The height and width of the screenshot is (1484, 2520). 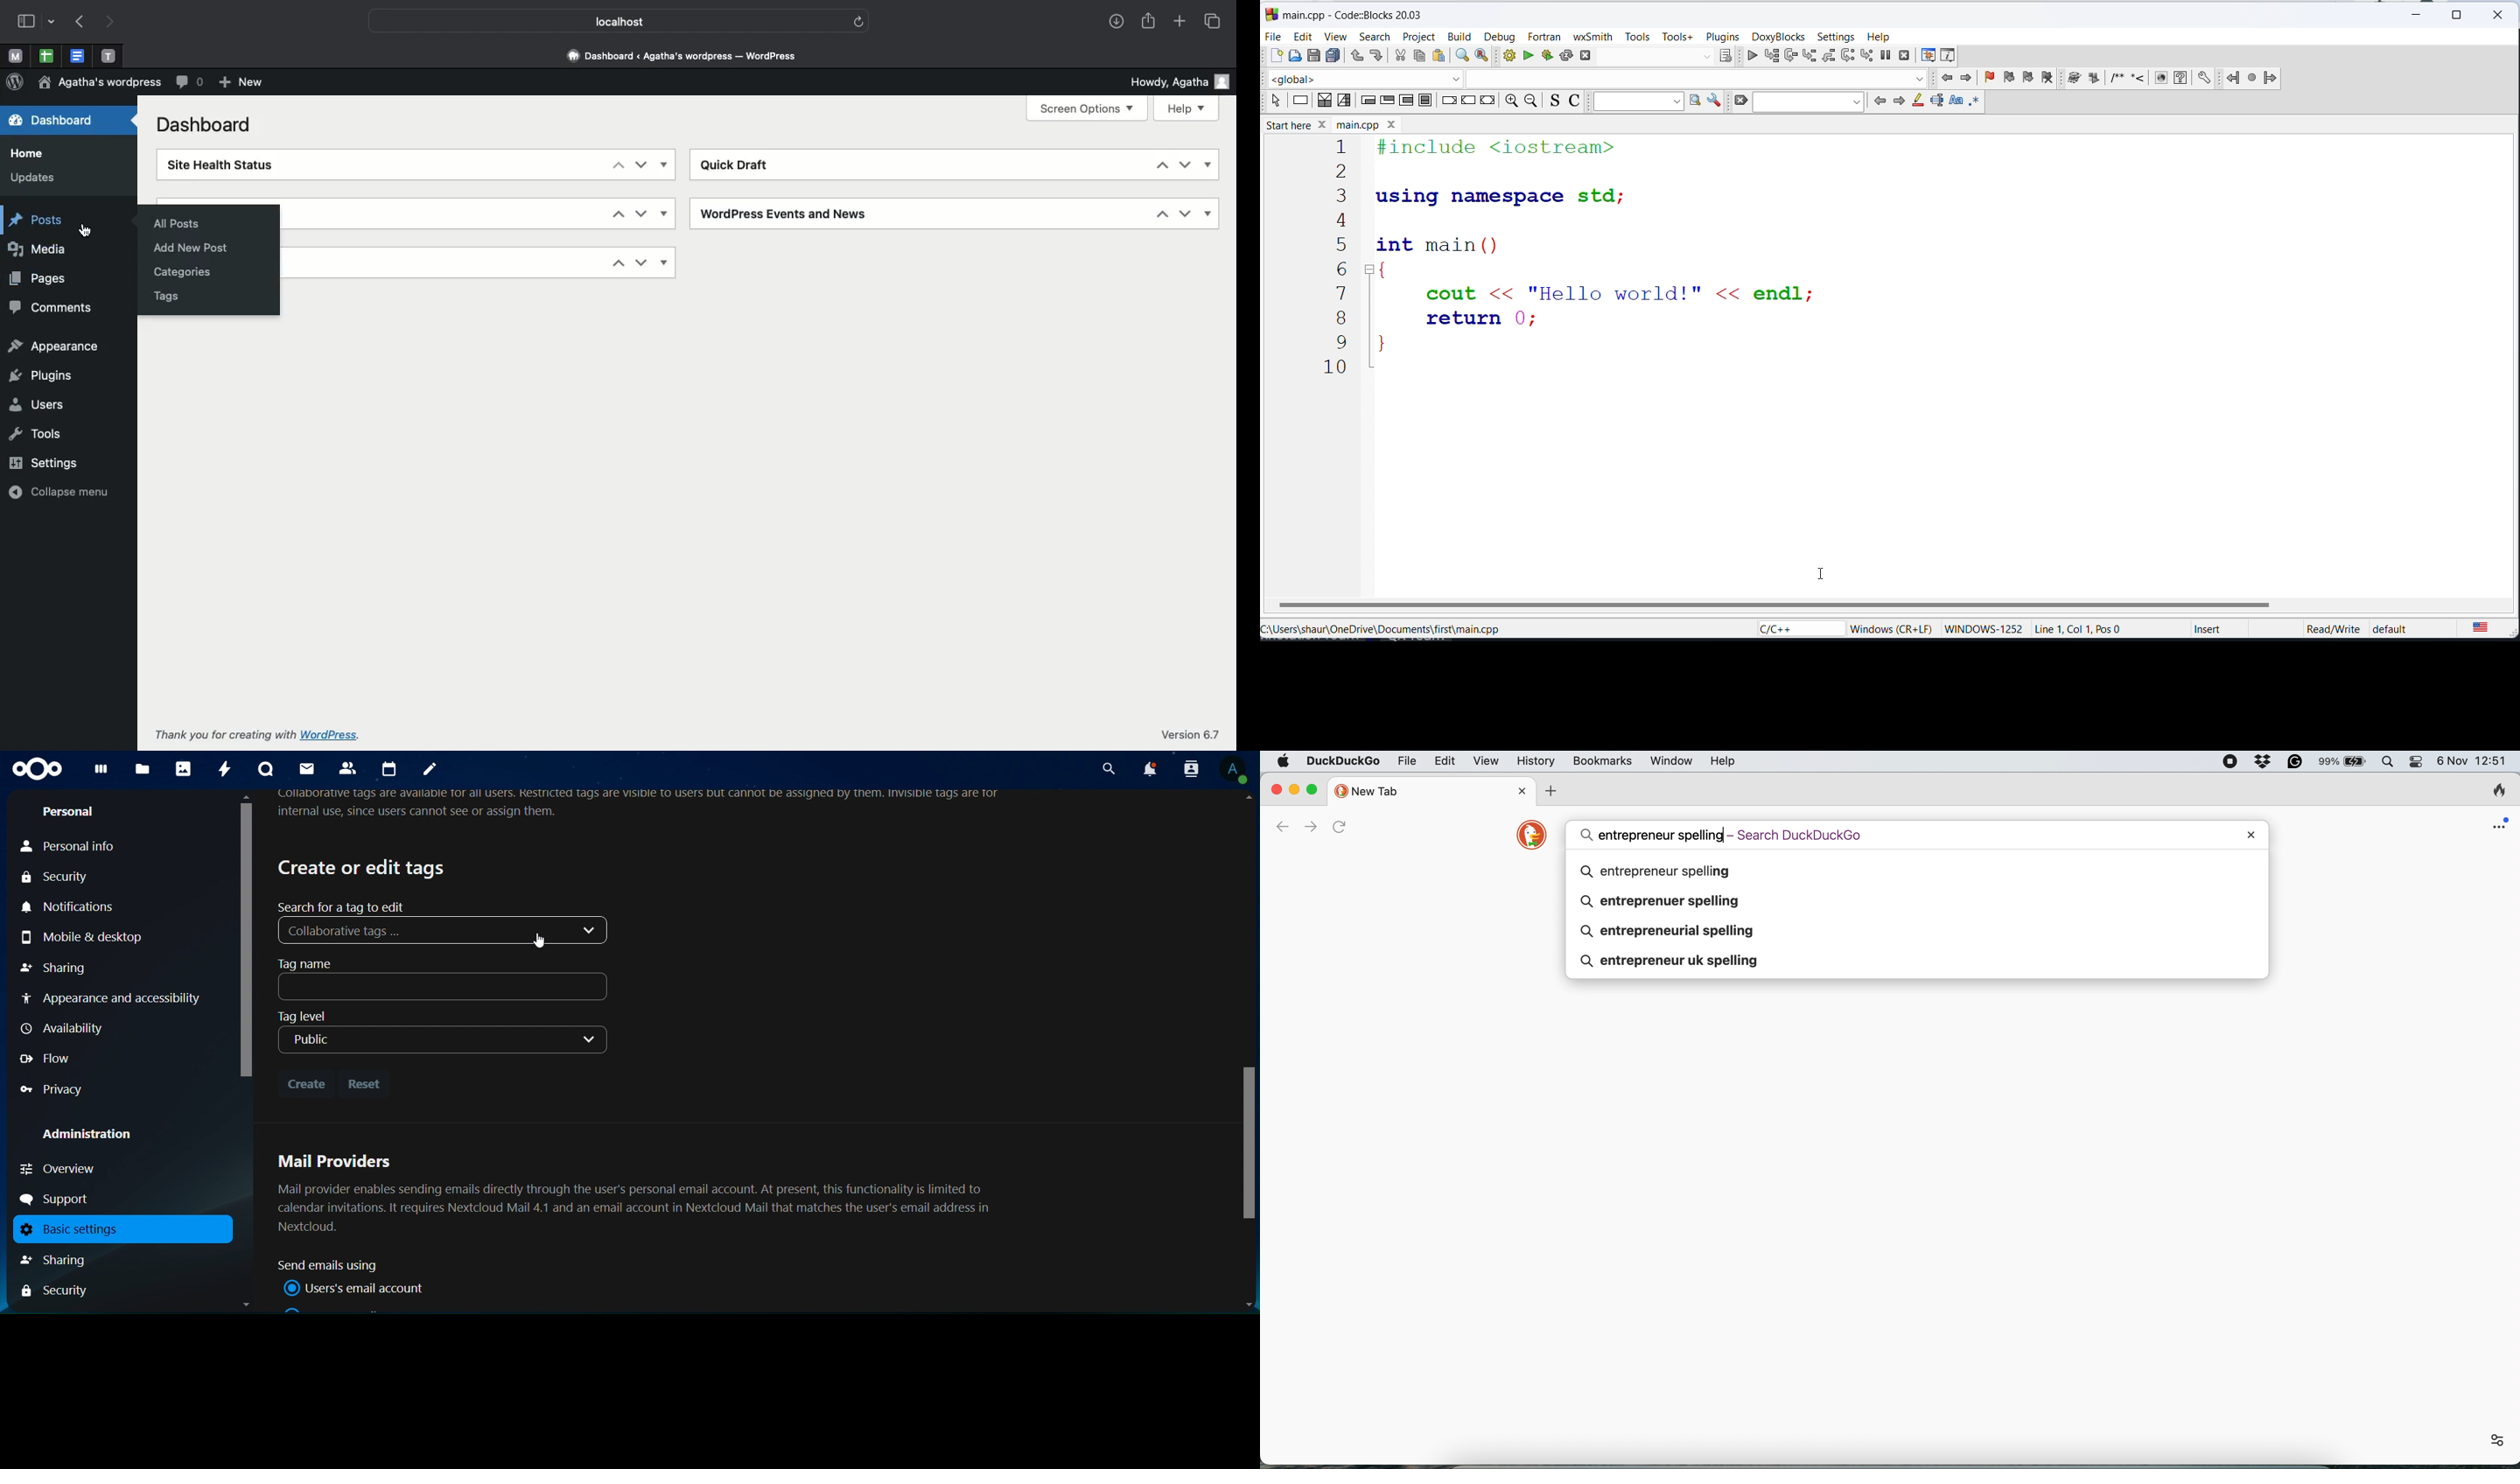 I want to click on user mail account, so click(x=358, y=1289).